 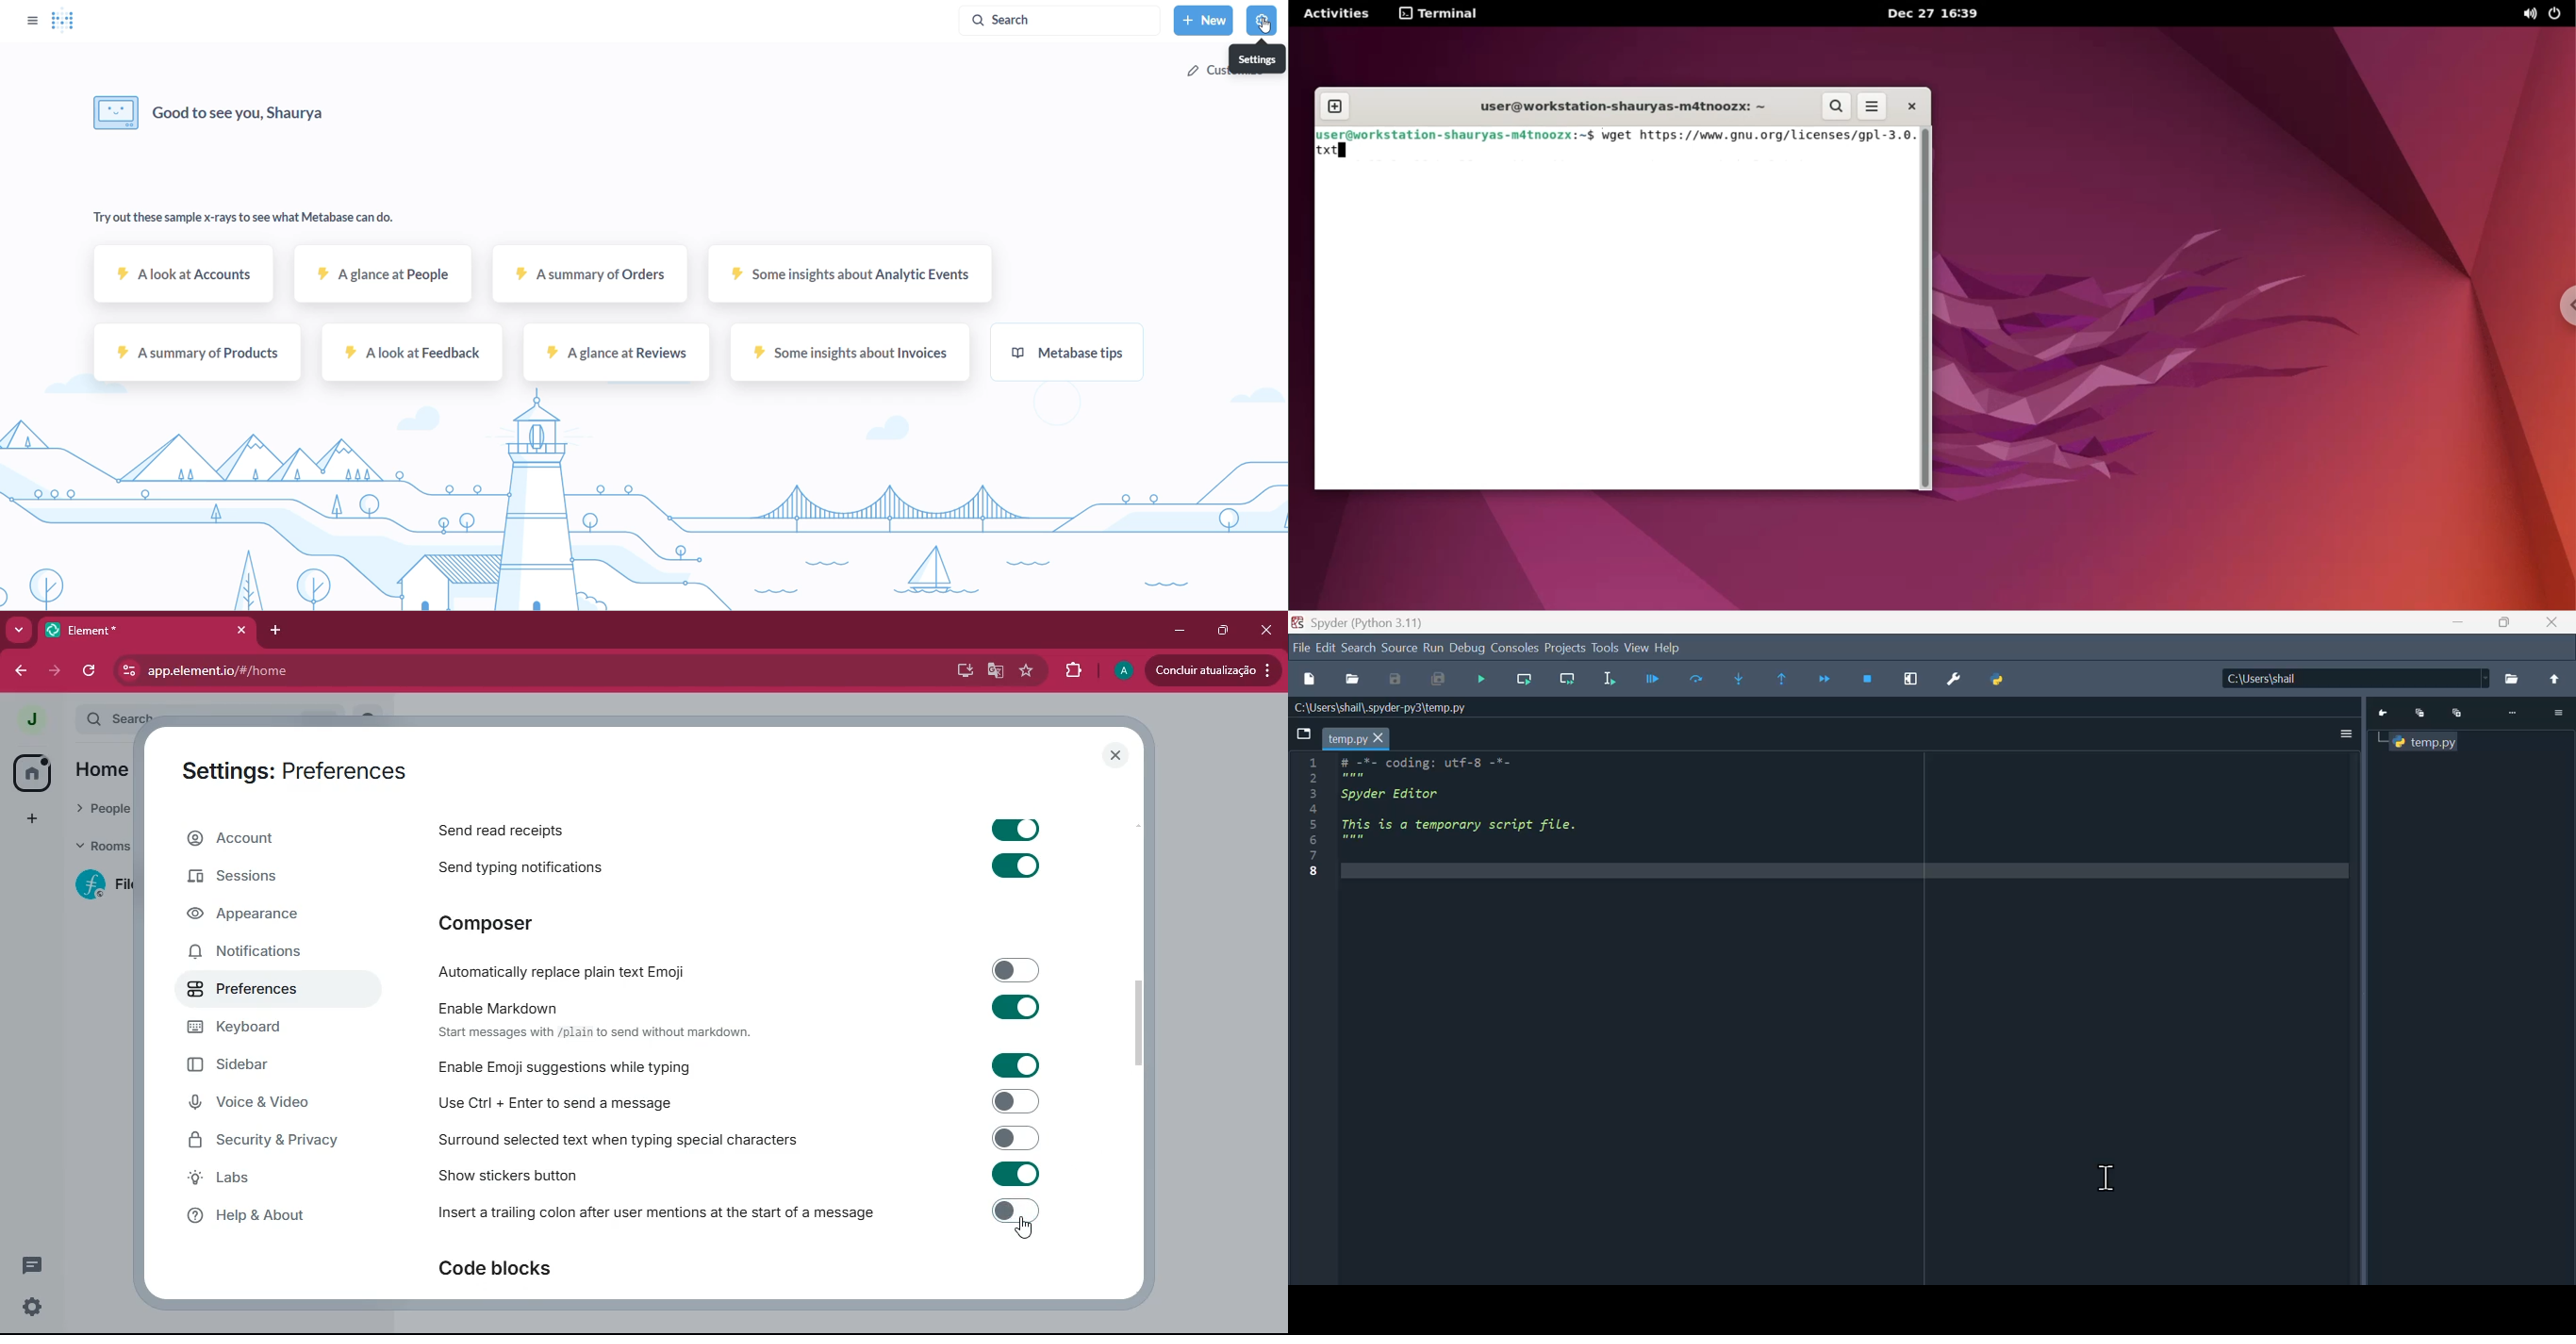 I want to click on add, so click(x=30, y=818).